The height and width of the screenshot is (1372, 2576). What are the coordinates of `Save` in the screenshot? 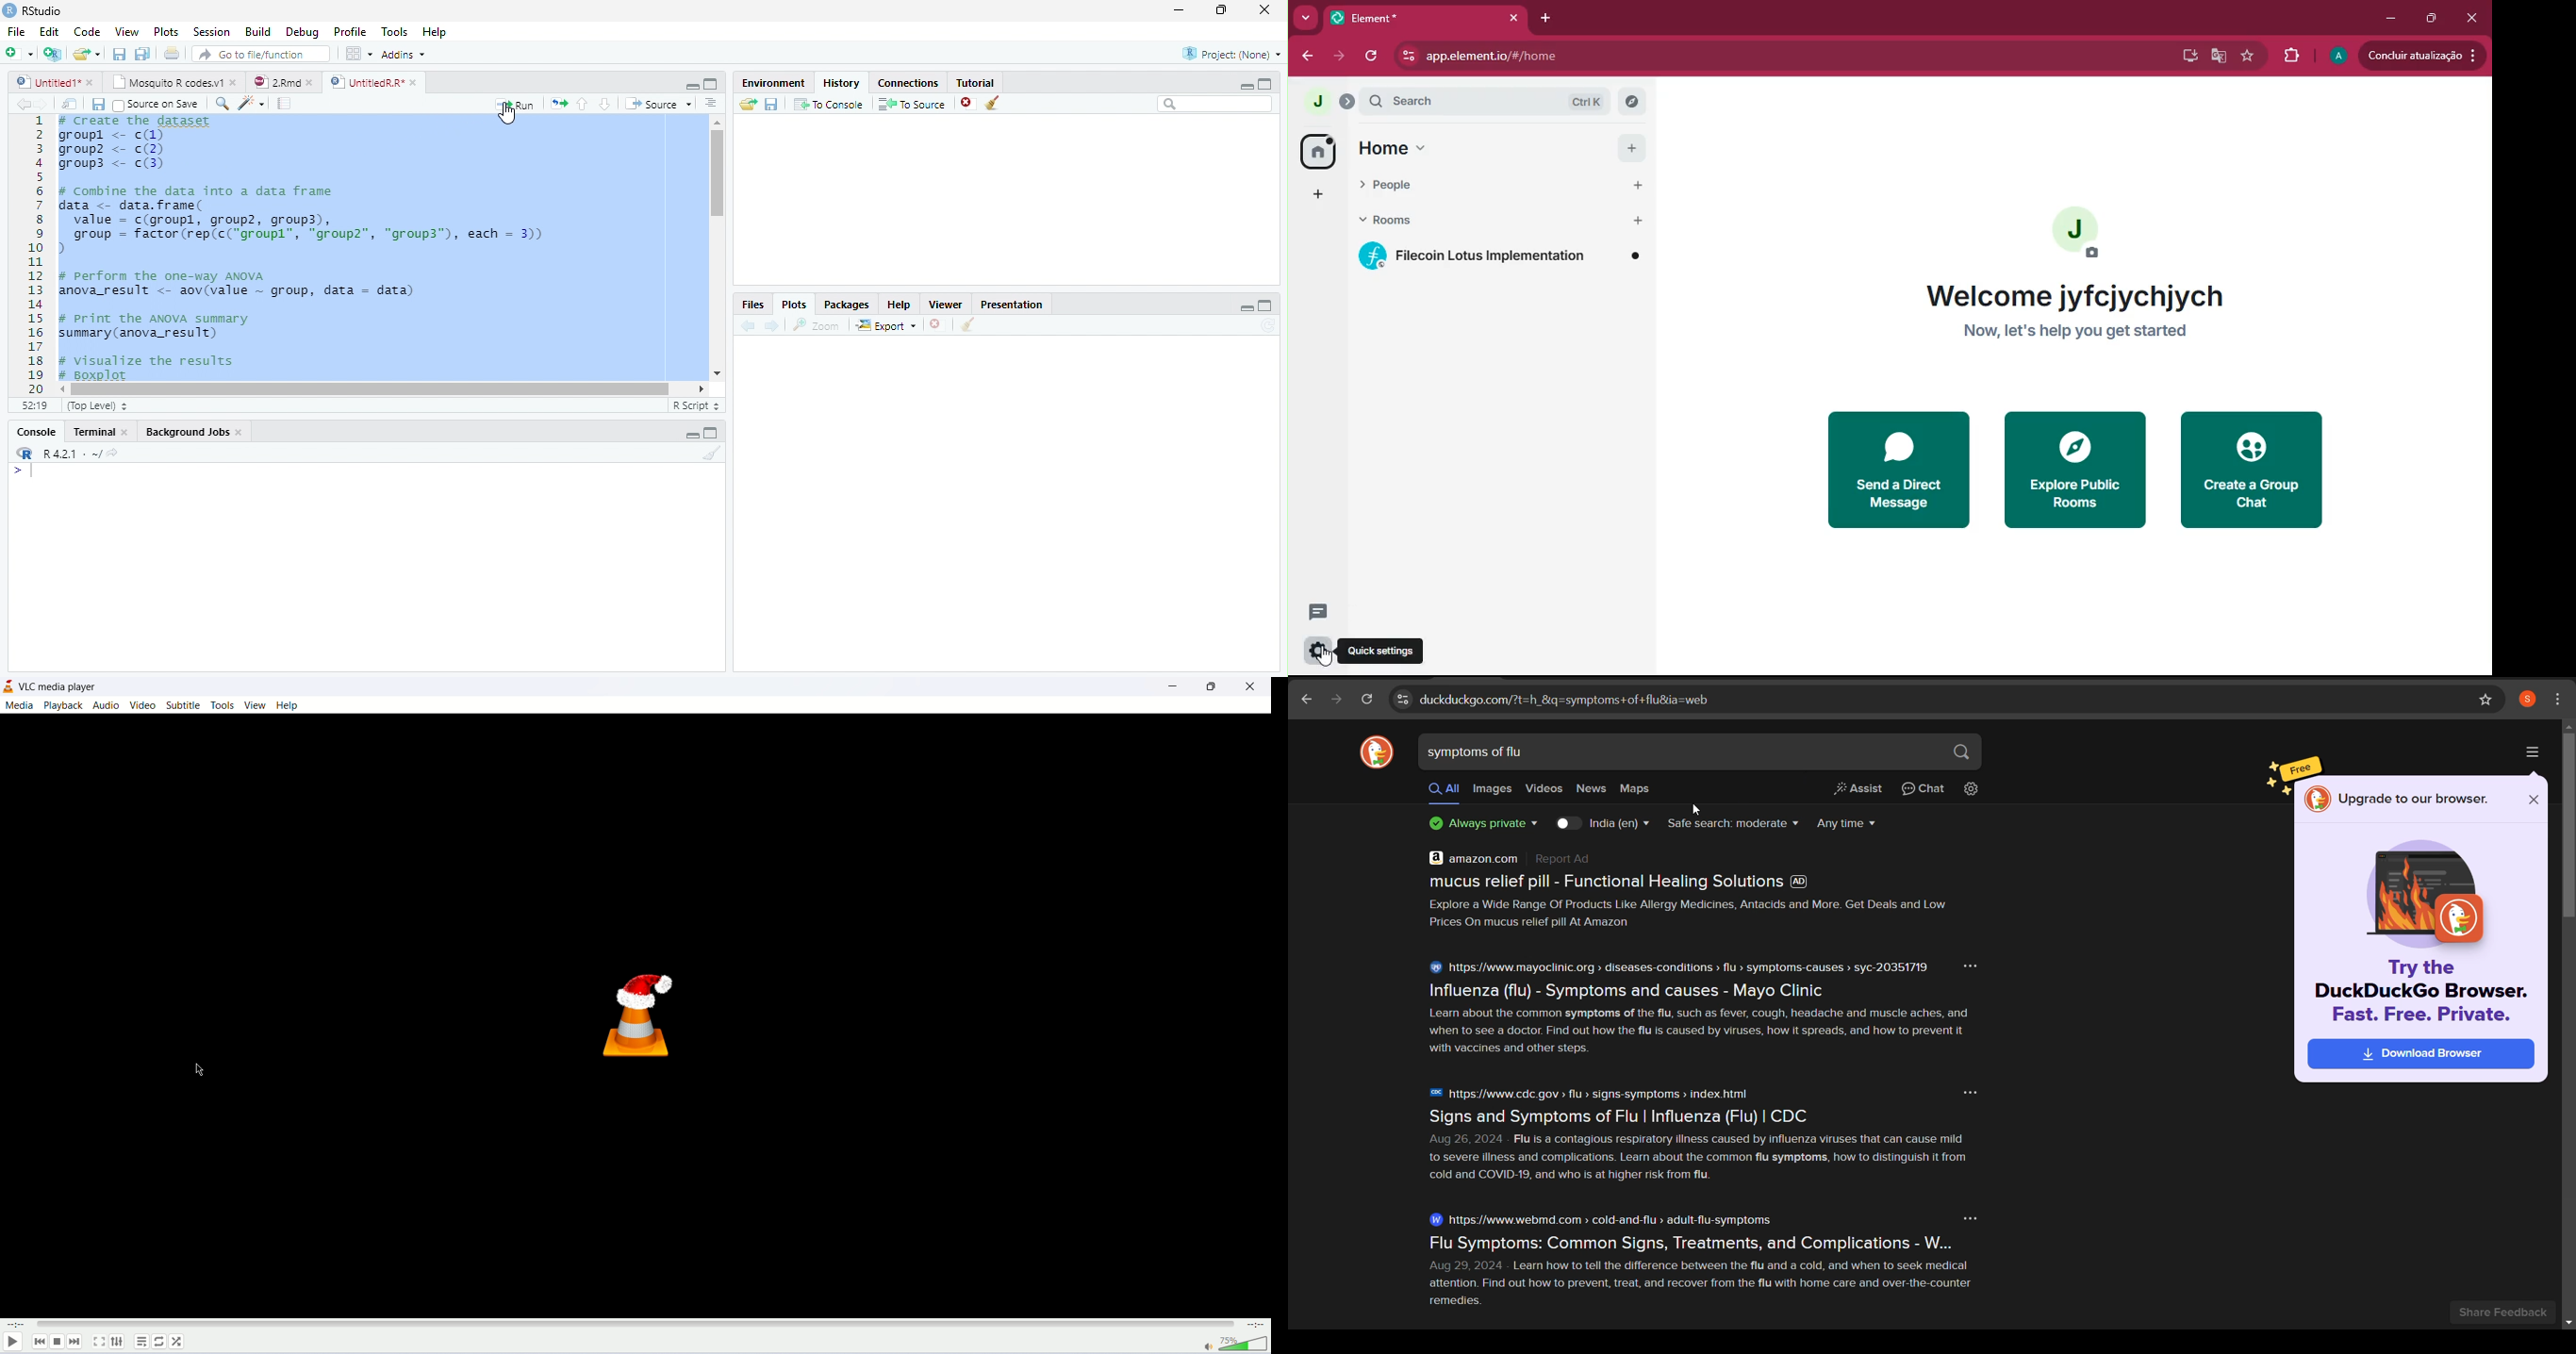 It's located at (121, 55).